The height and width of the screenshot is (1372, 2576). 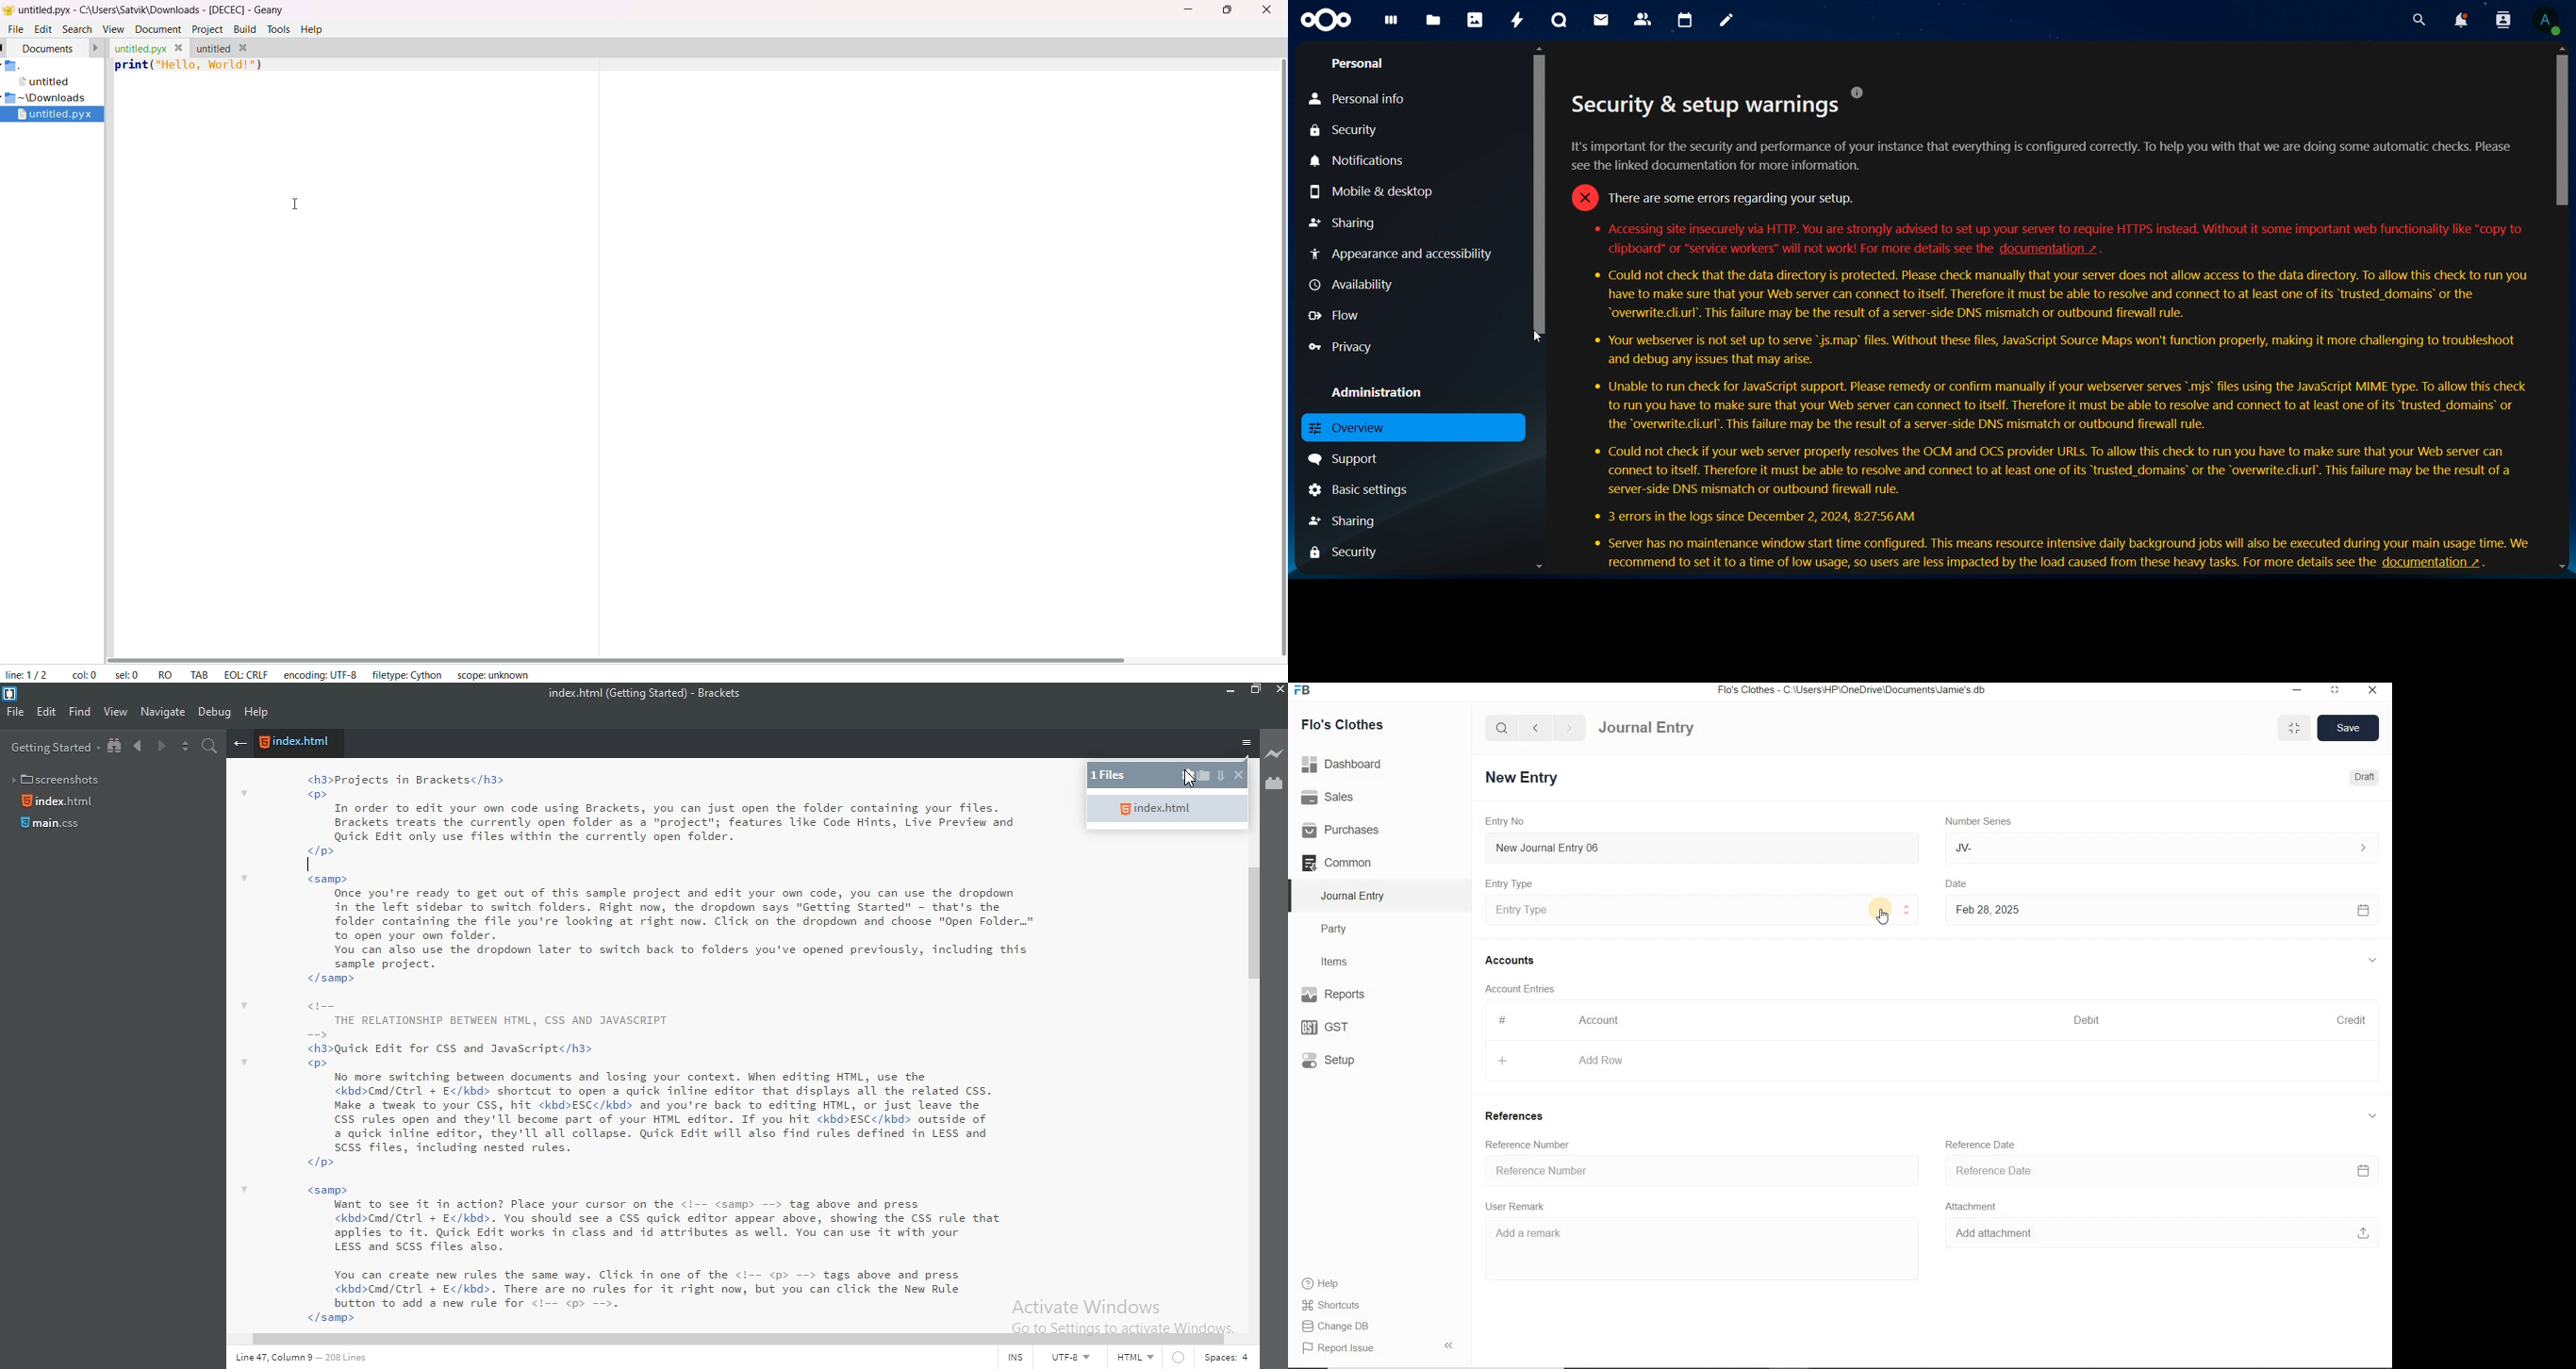 What do you see at coordinates (212, 748) in the screenshot?
I see `Find in files` at bounding box center [212, 748].